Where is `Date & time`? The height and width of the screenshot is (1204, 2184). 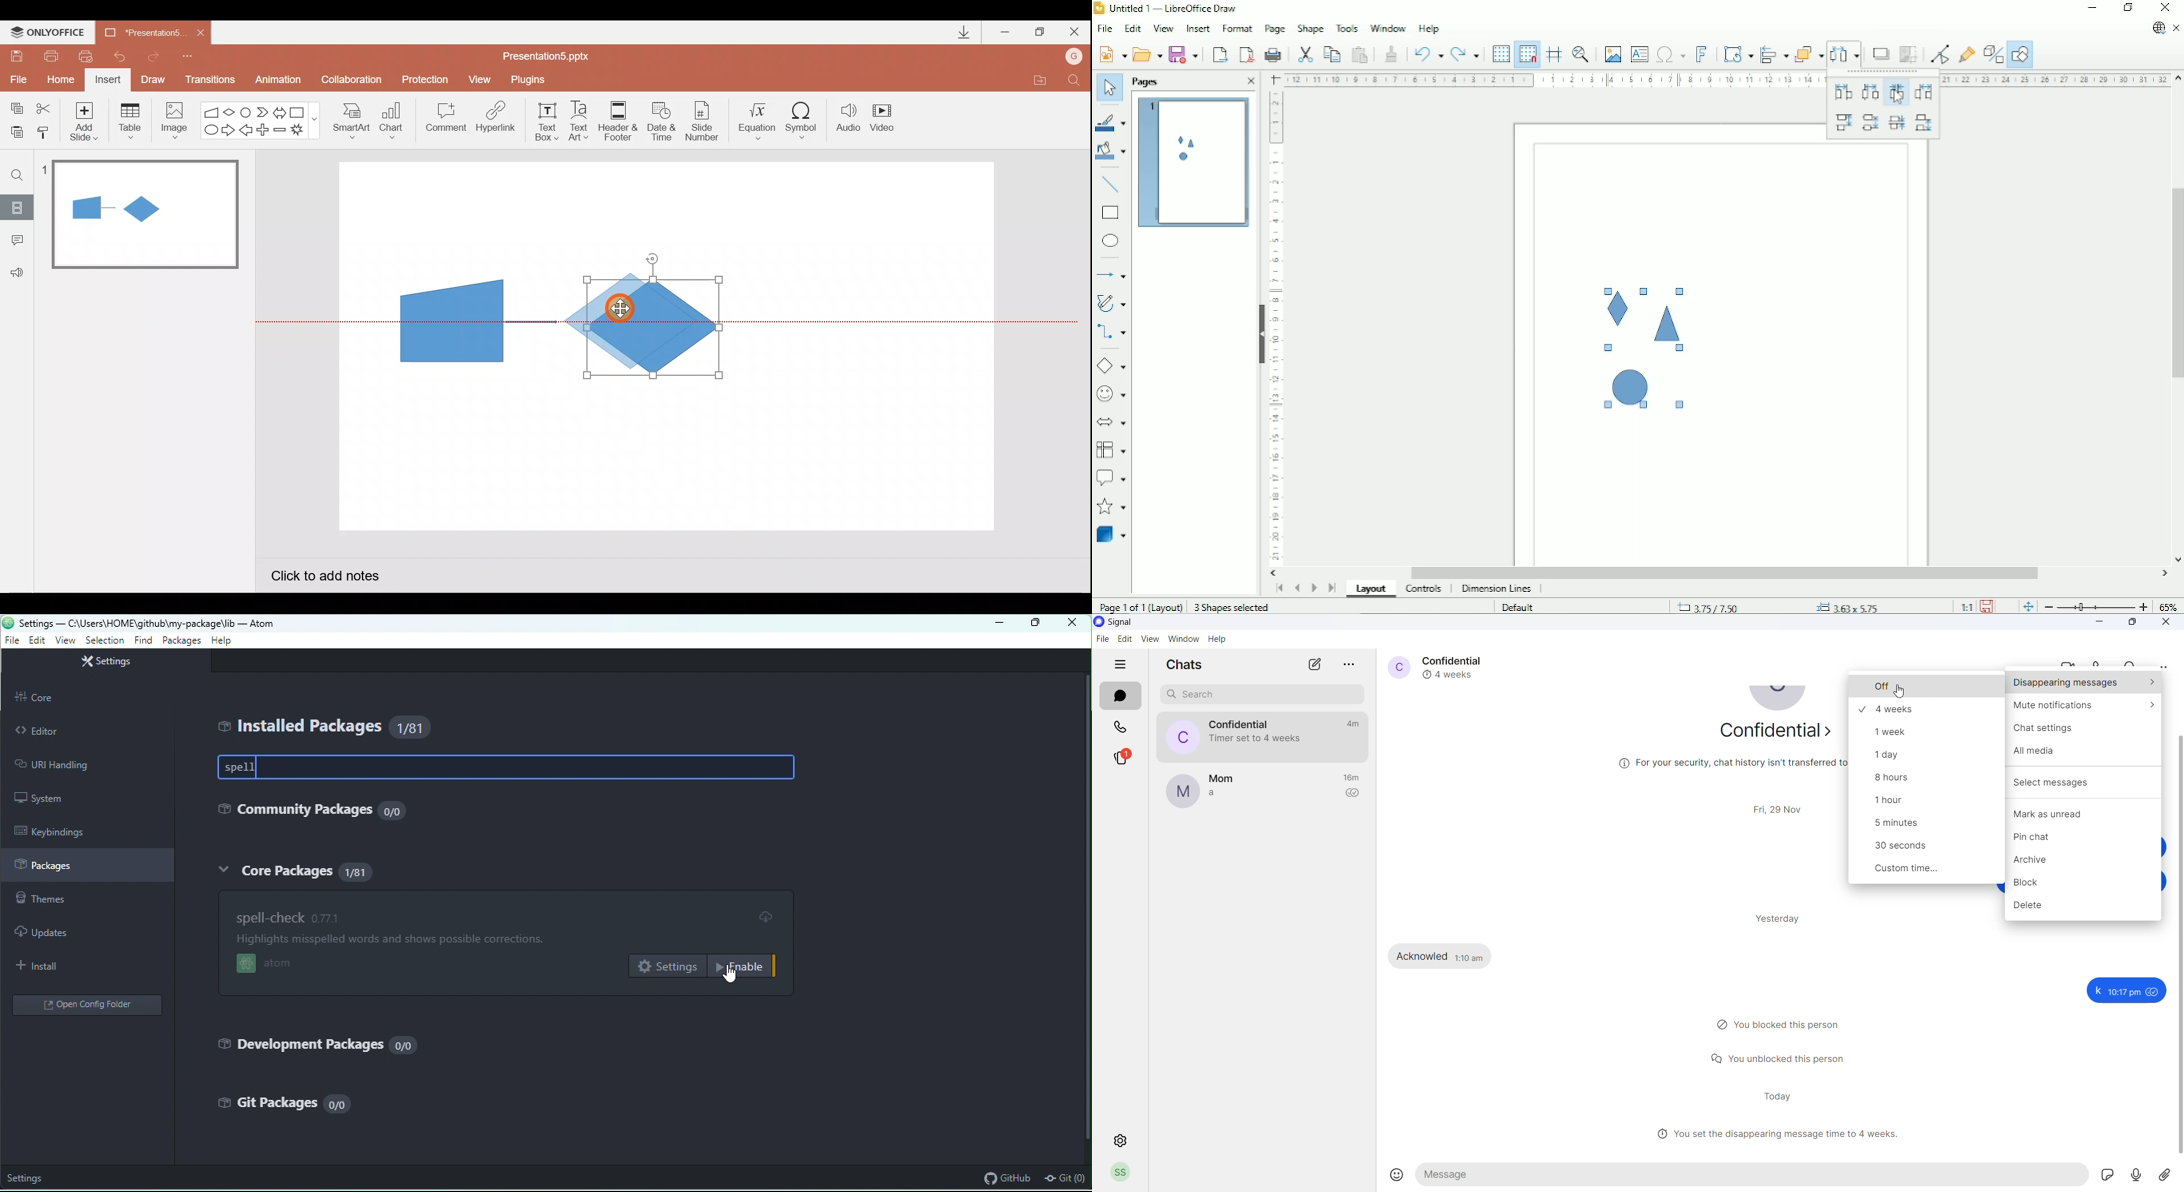 Date & time is located at coordinates (661, 118).